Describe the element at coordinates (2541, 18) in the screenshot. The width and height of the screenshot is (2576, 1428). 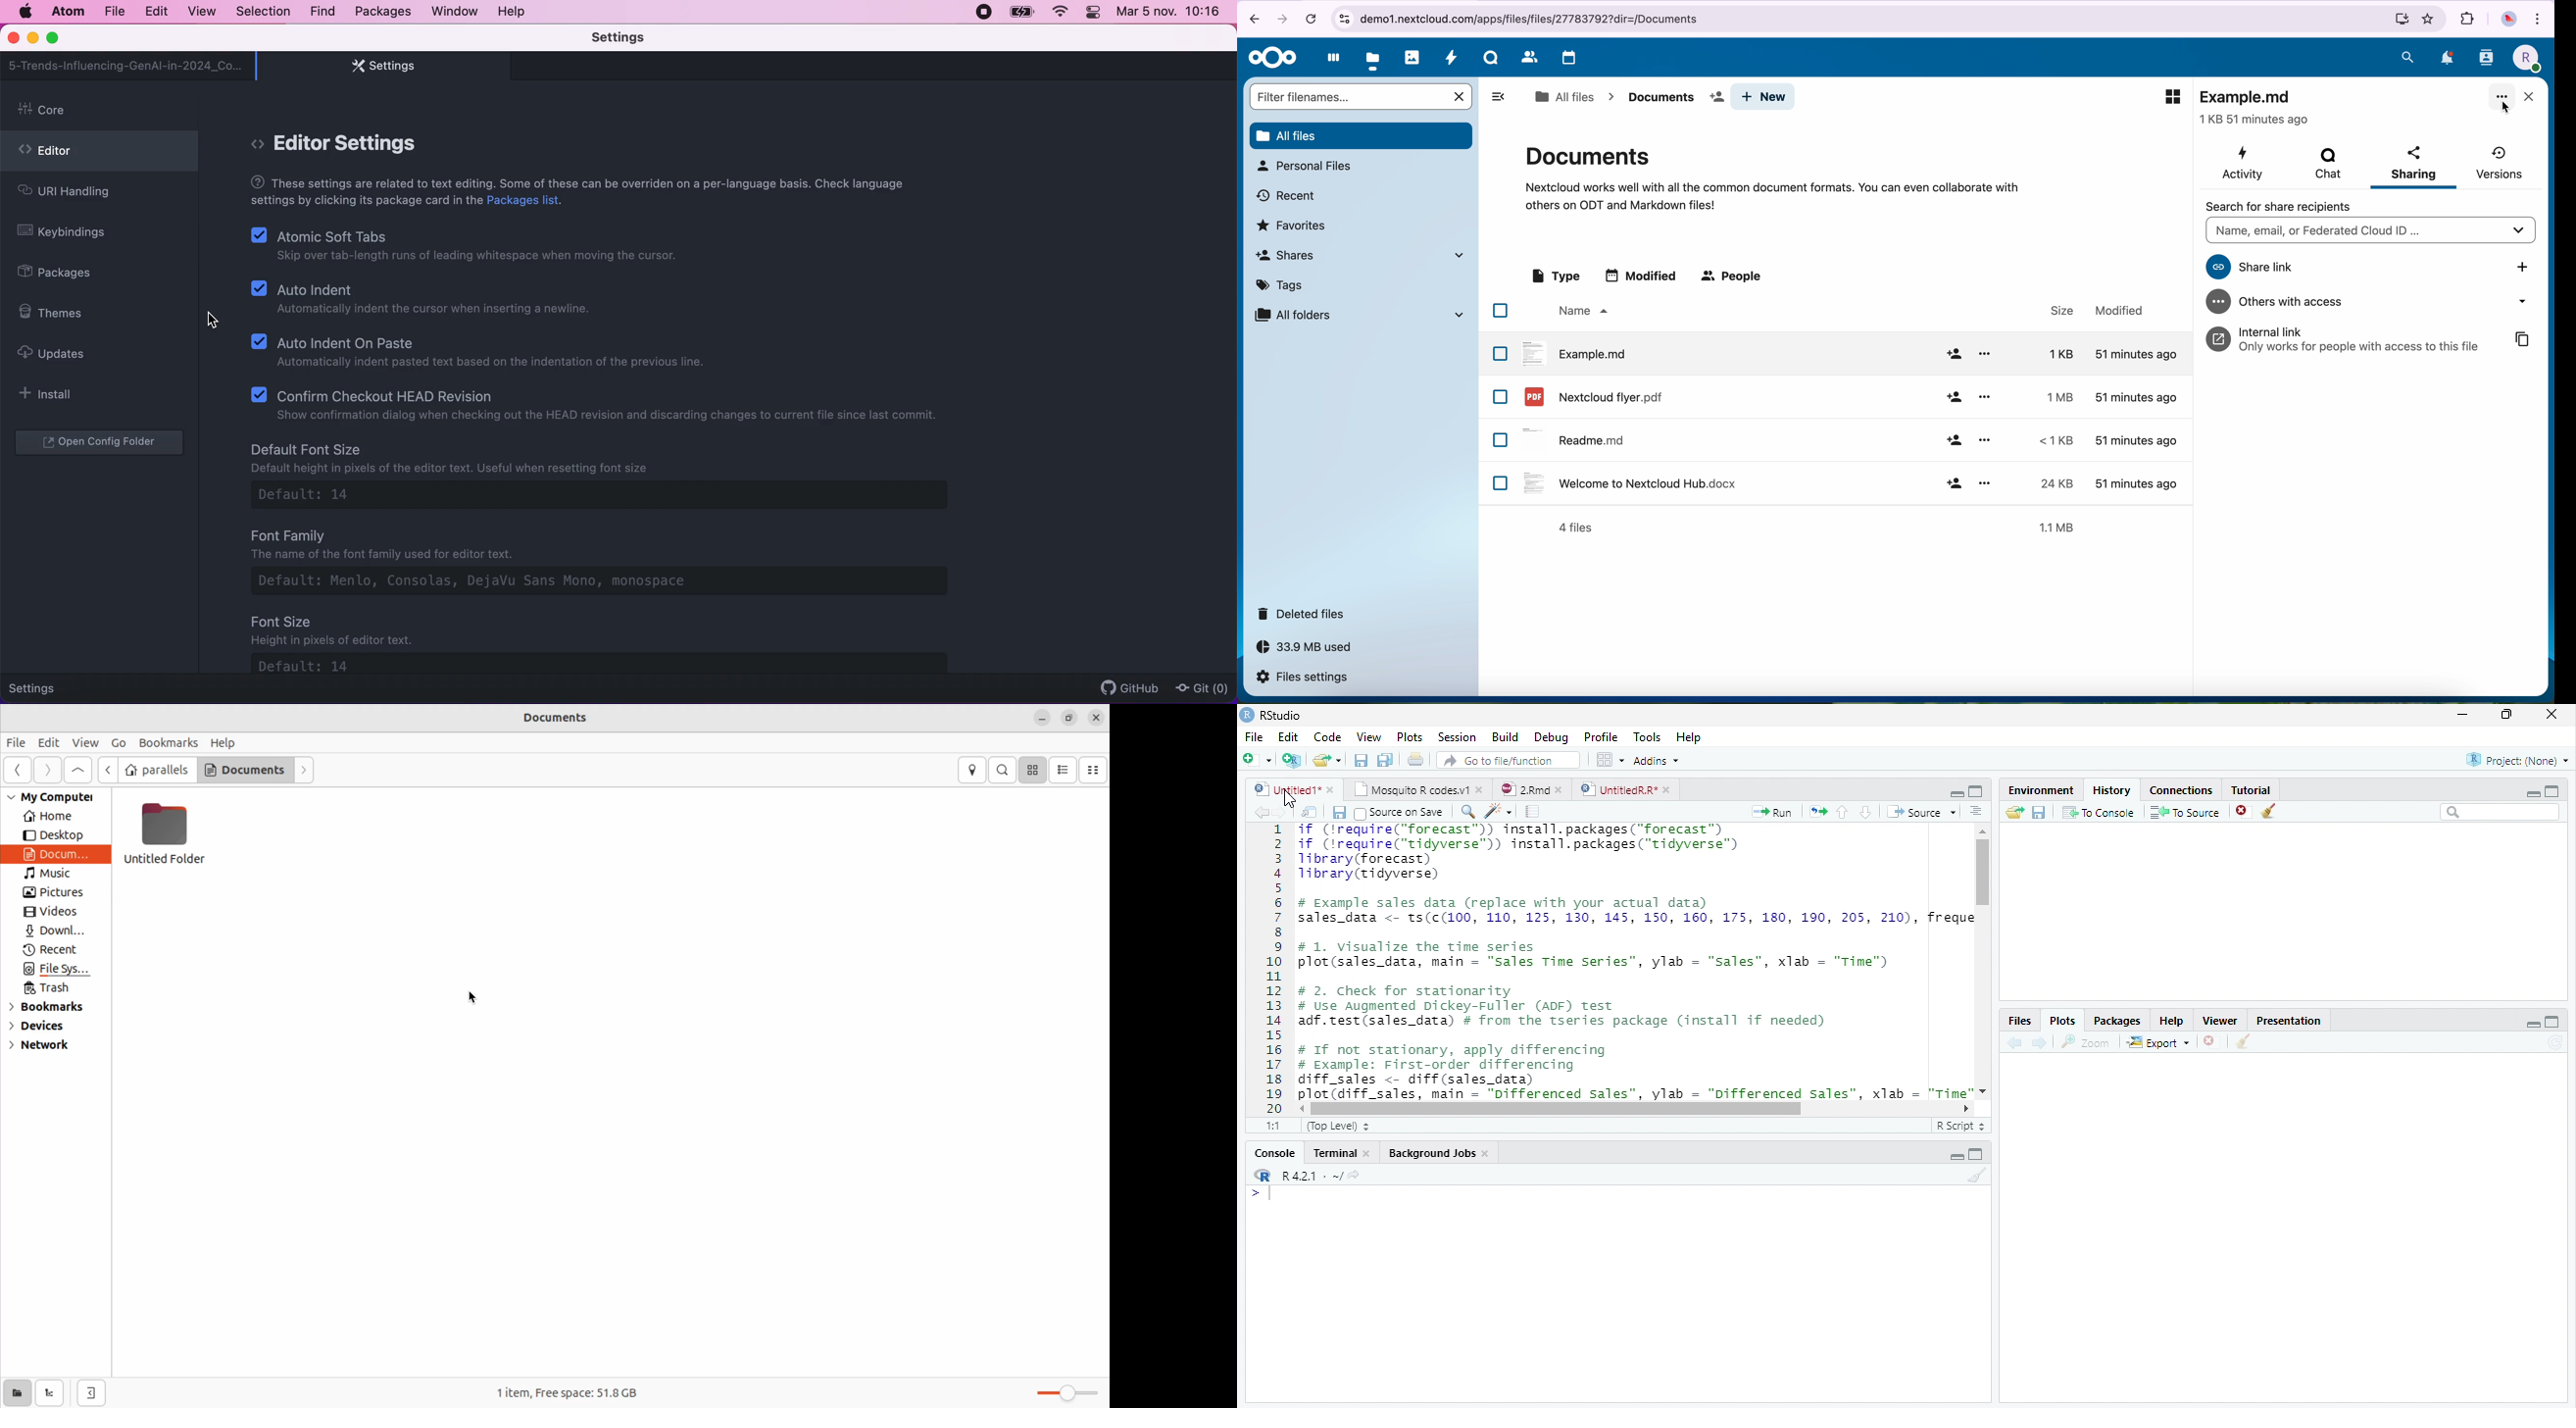
I see `customize and control Google Chrome` at that location.